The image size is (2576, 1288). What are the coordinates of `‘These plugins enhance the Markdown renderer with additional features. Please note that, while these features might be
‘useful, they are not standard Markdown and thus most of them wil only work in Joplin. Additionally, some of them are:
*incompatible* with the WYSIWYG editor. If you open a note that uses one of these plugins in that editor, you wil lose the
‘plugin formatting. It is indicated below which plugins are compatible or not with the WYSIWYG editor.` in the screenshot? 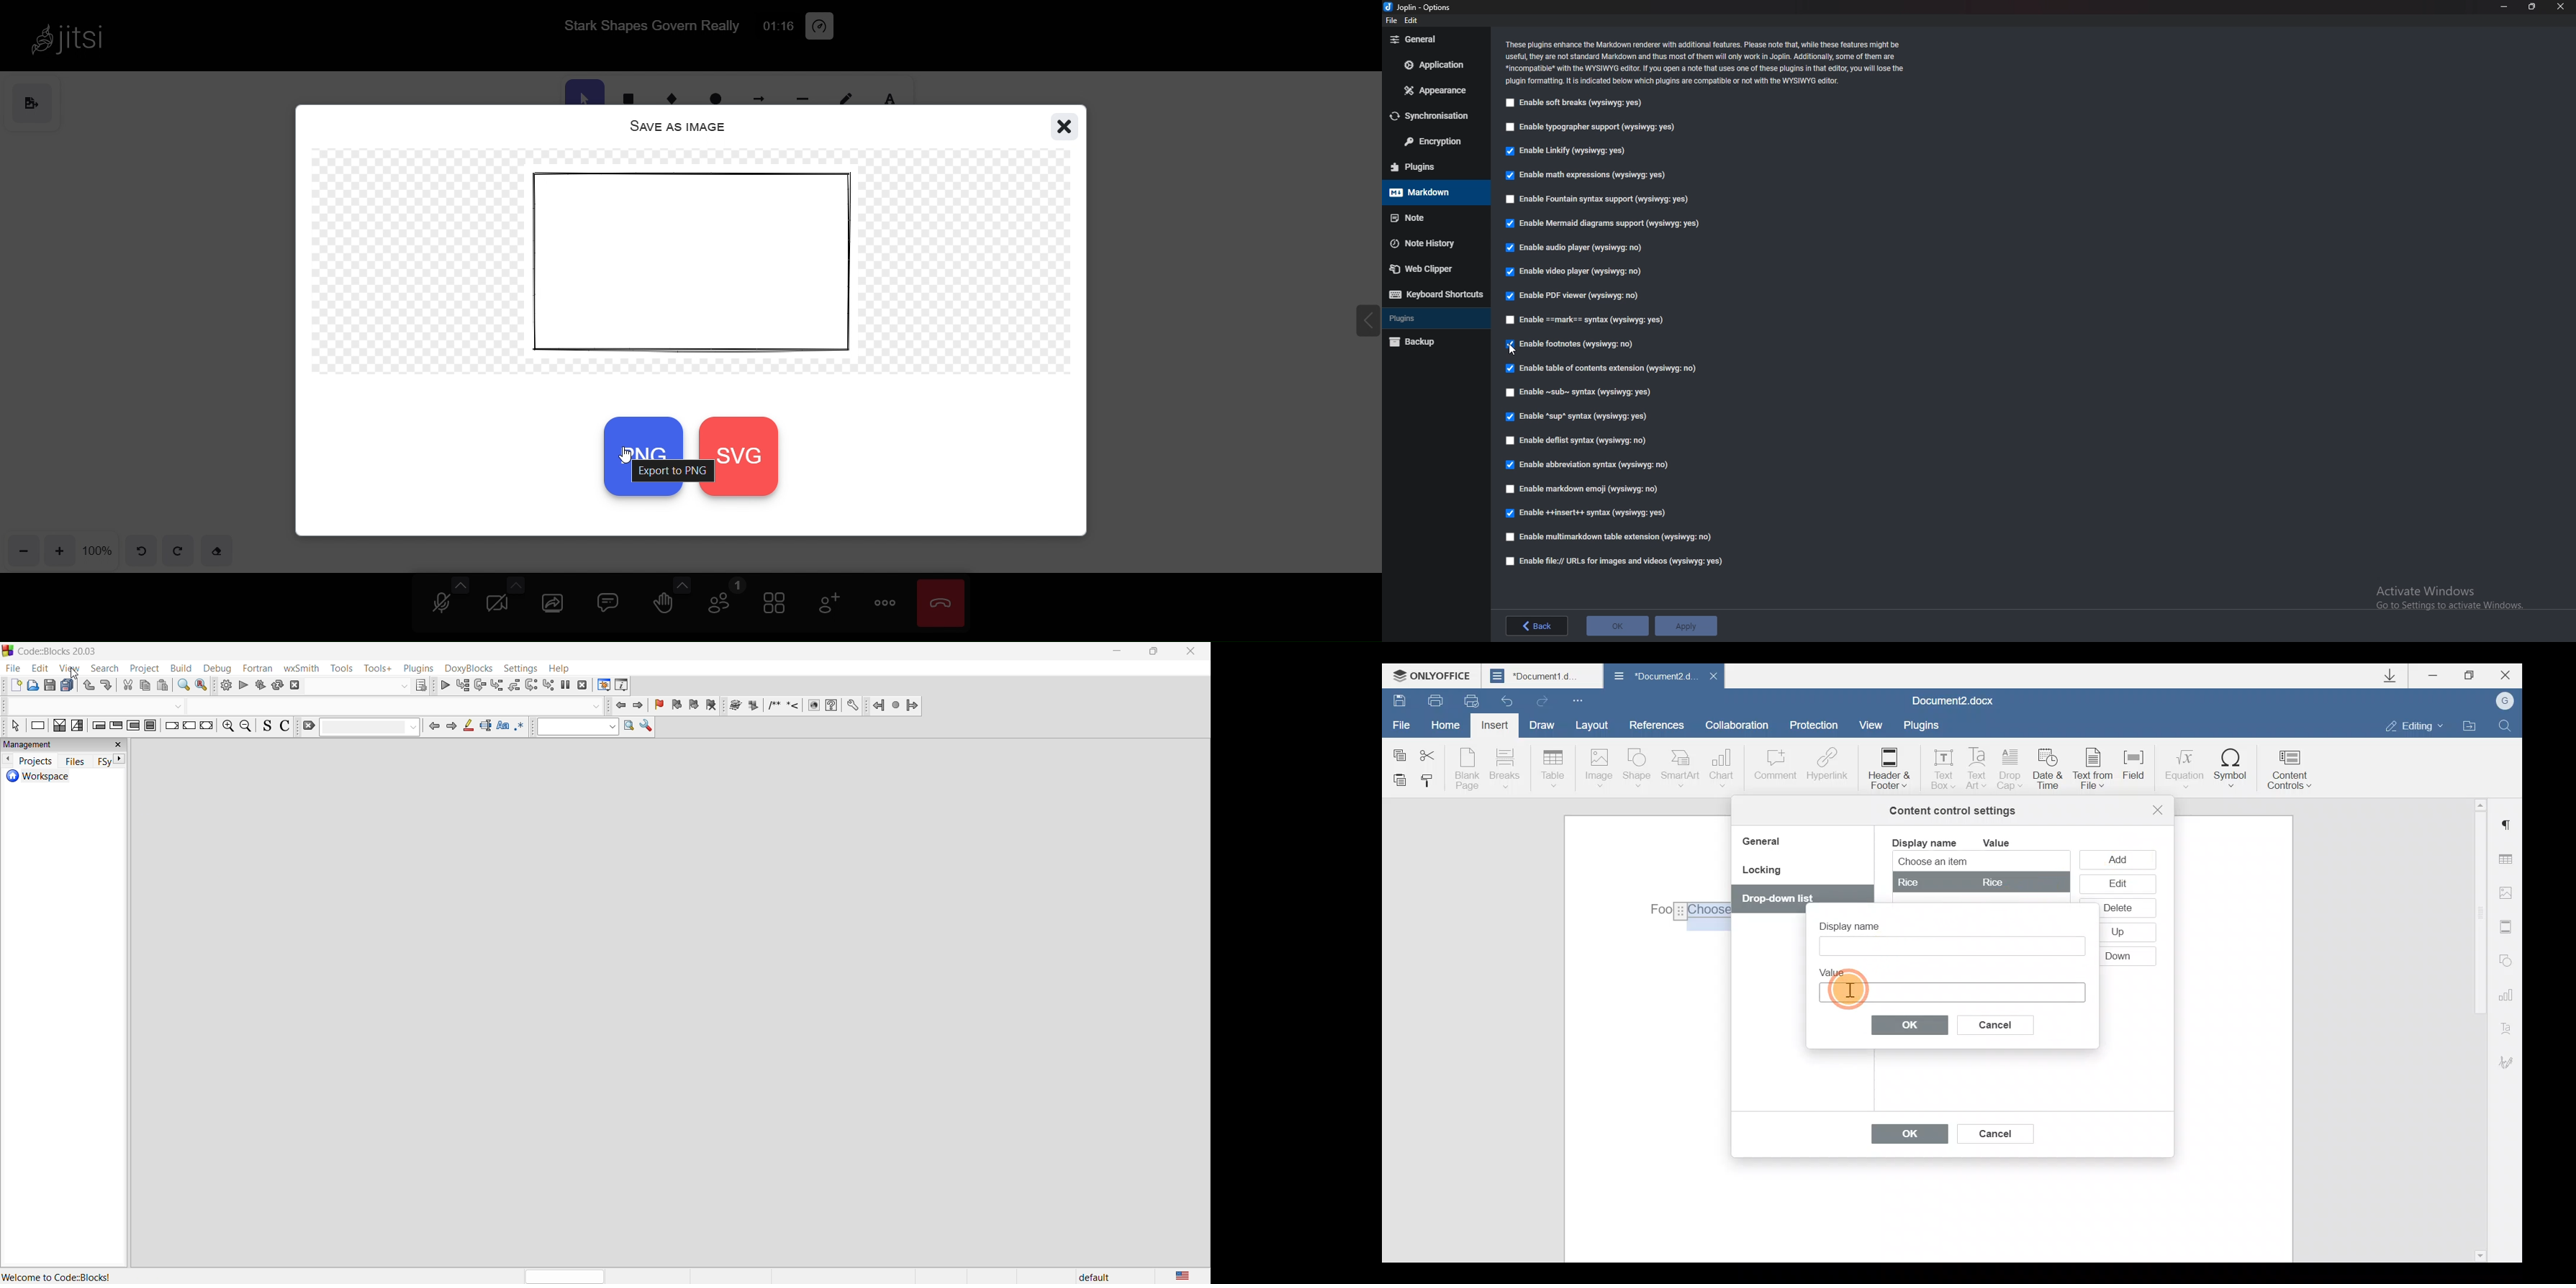 It's located at (1719, 62).